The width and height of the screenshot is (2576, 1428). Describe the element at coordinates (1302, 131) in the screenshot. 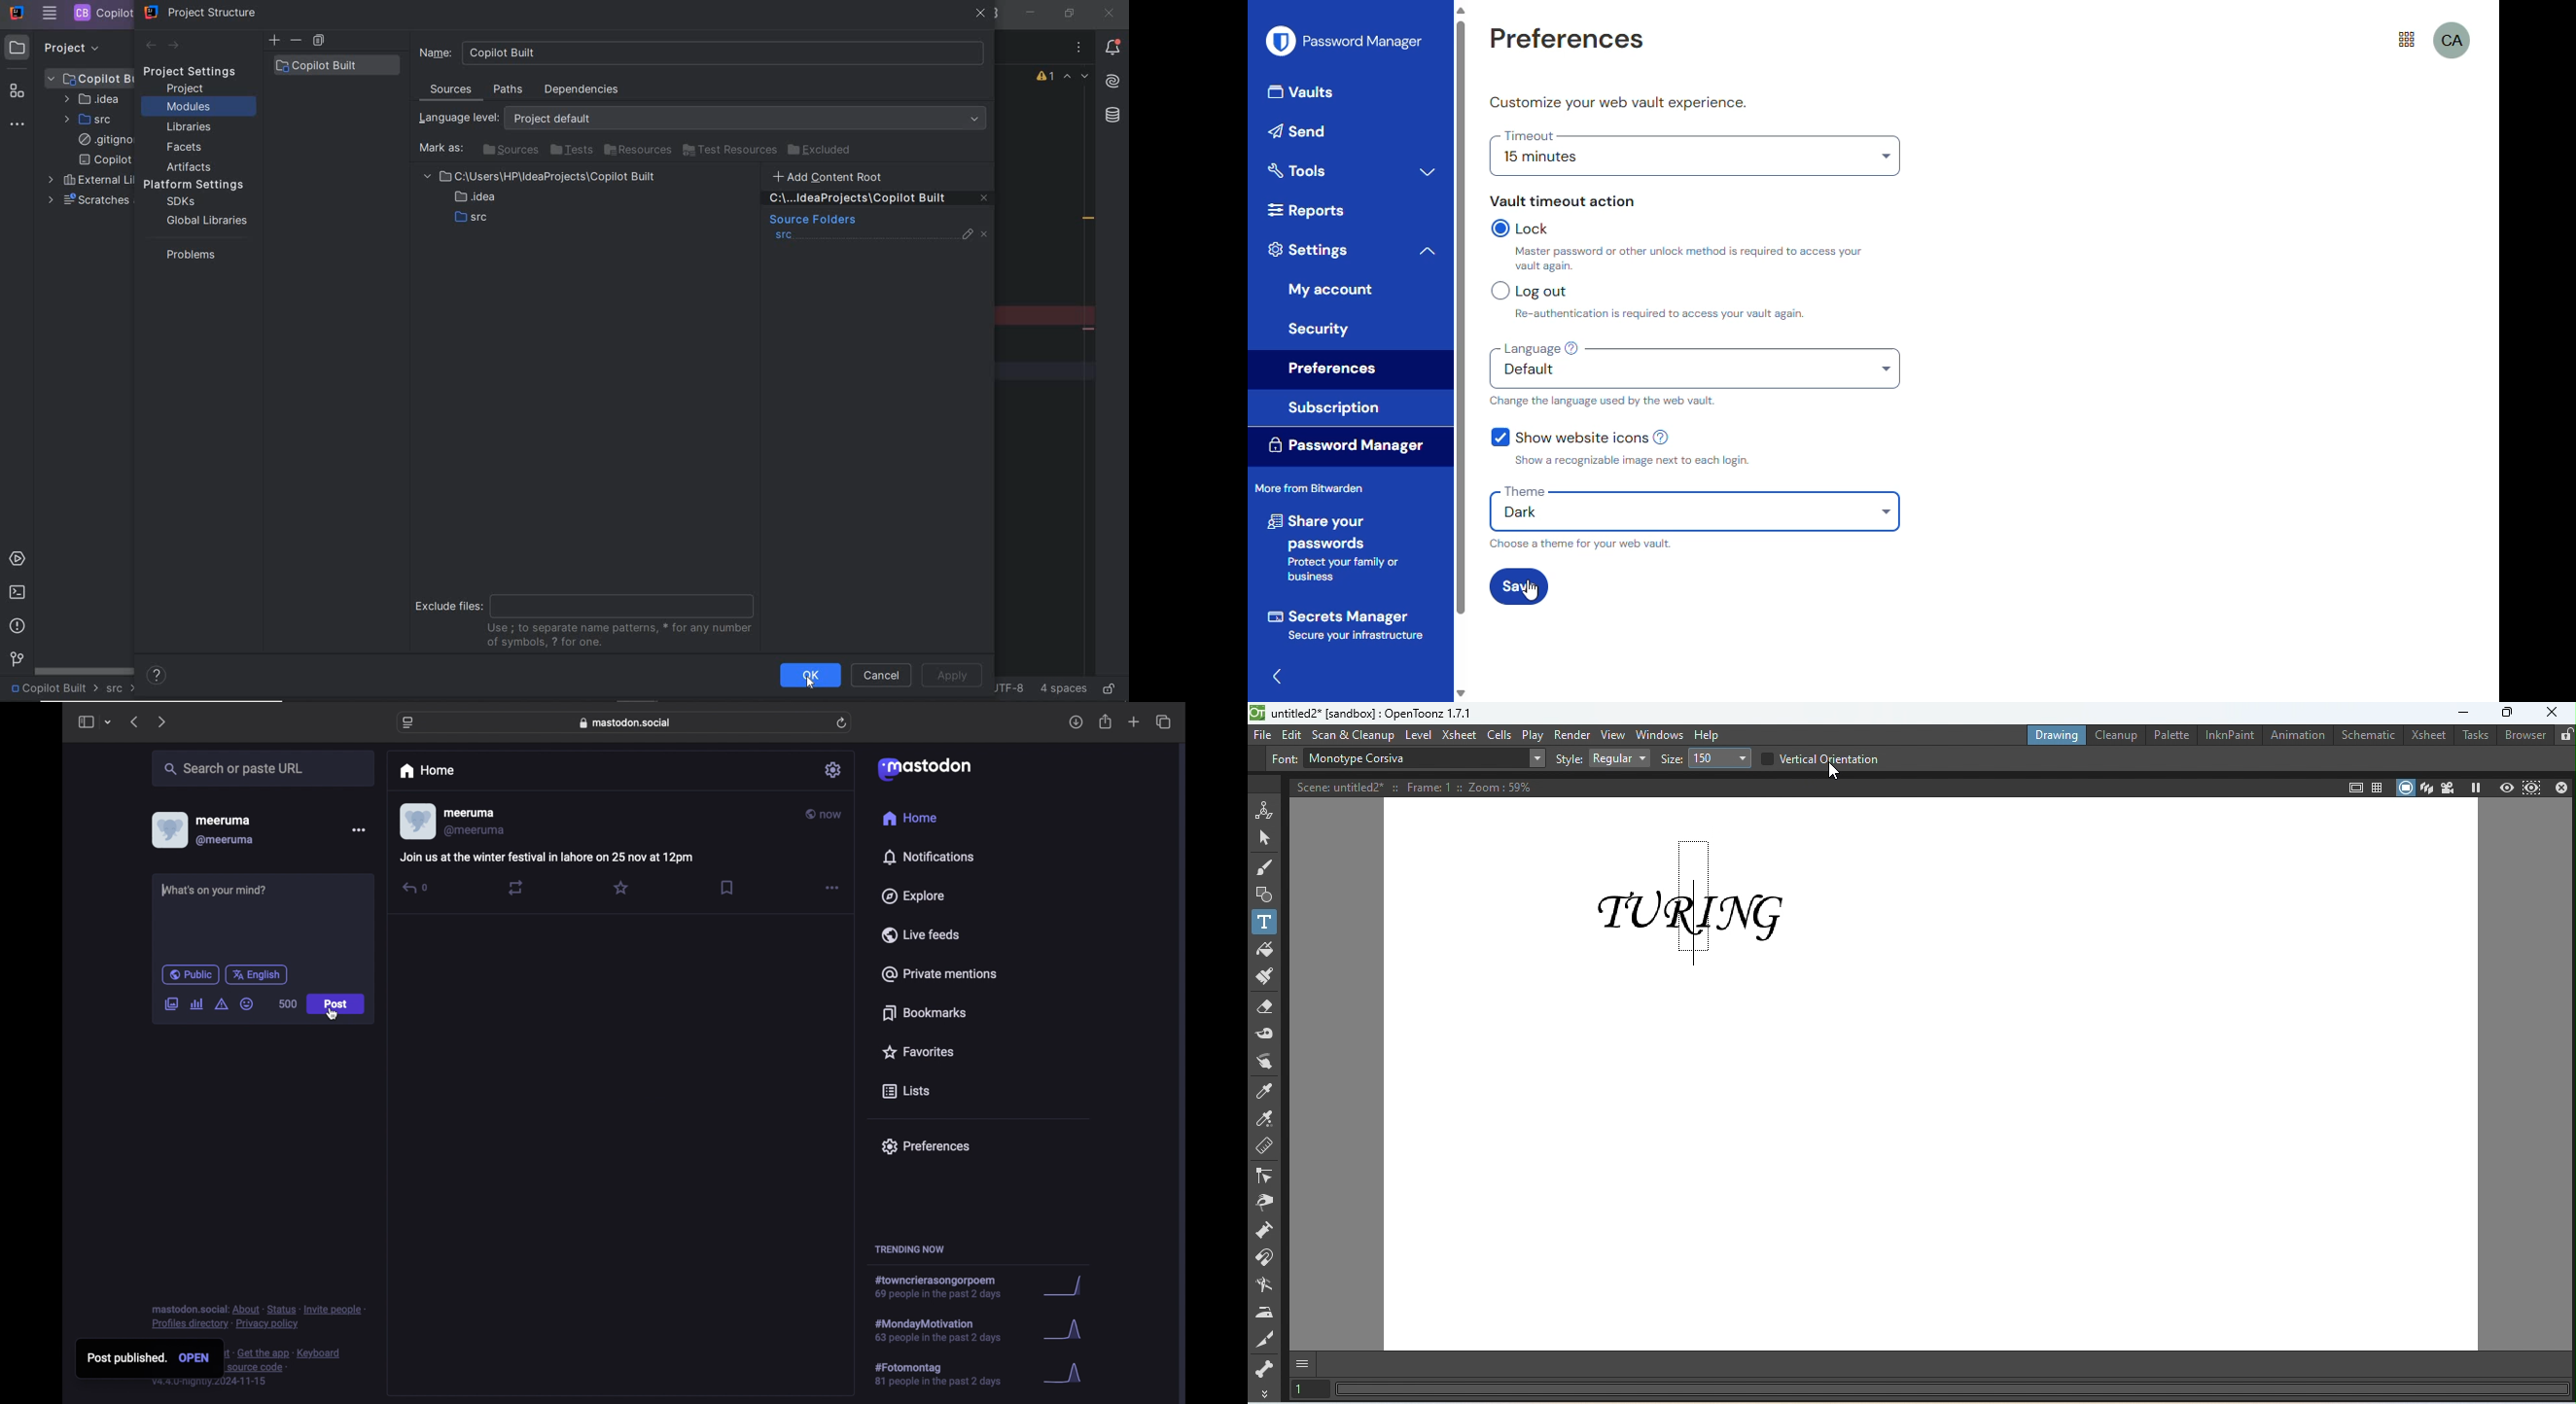

I see `send` at that location.